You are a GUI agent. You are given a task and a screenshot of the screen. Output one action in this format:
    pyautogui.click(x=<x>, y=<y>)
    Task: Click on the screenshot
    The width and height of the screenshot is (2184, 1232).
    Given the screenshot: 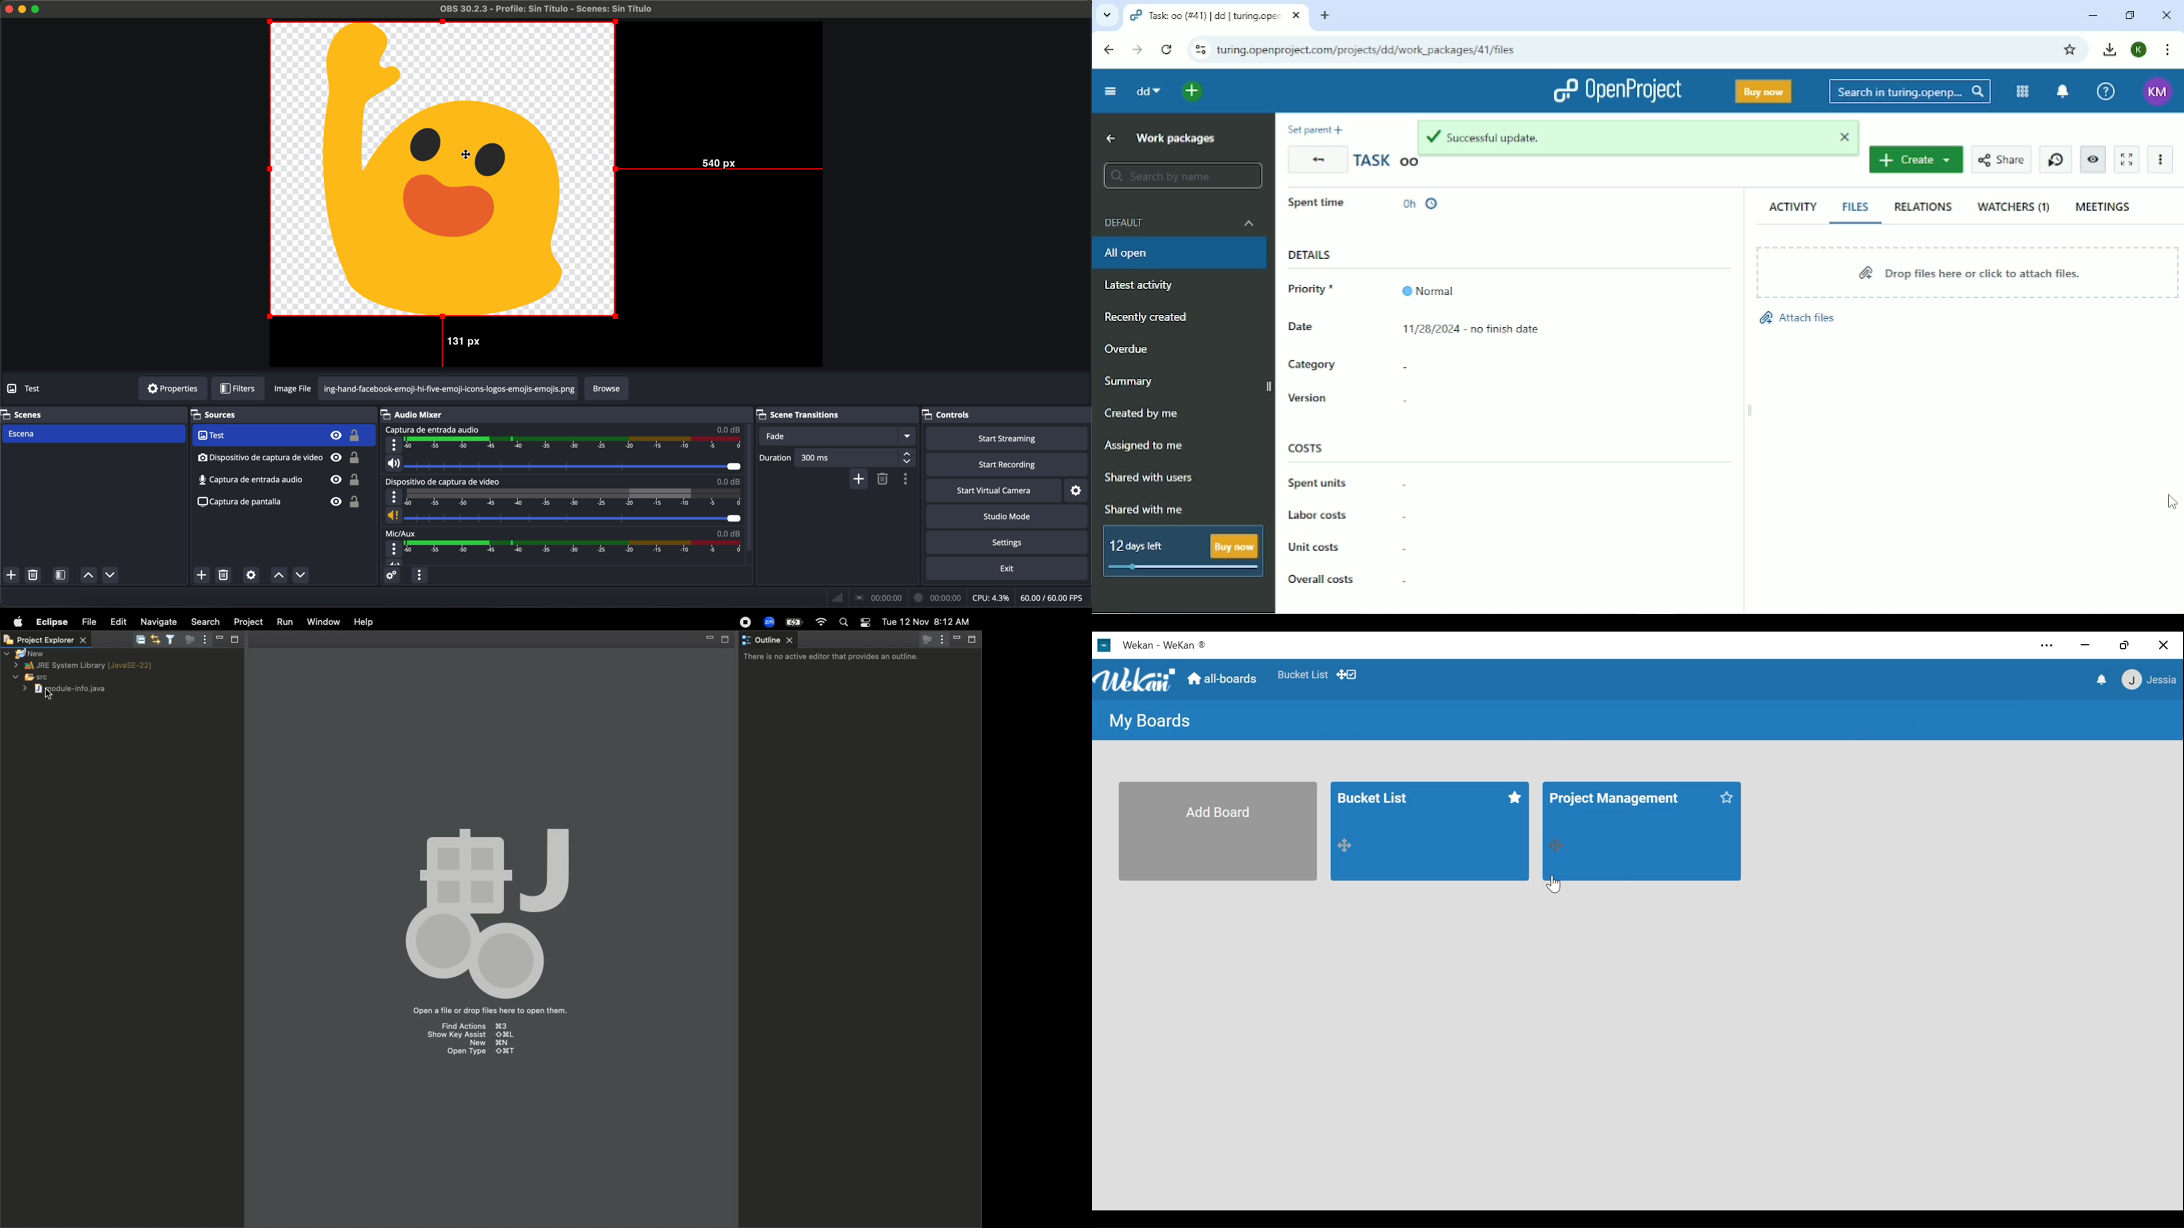 What is the action you would take?
    pyautogui.click(x=278, y=481)
    